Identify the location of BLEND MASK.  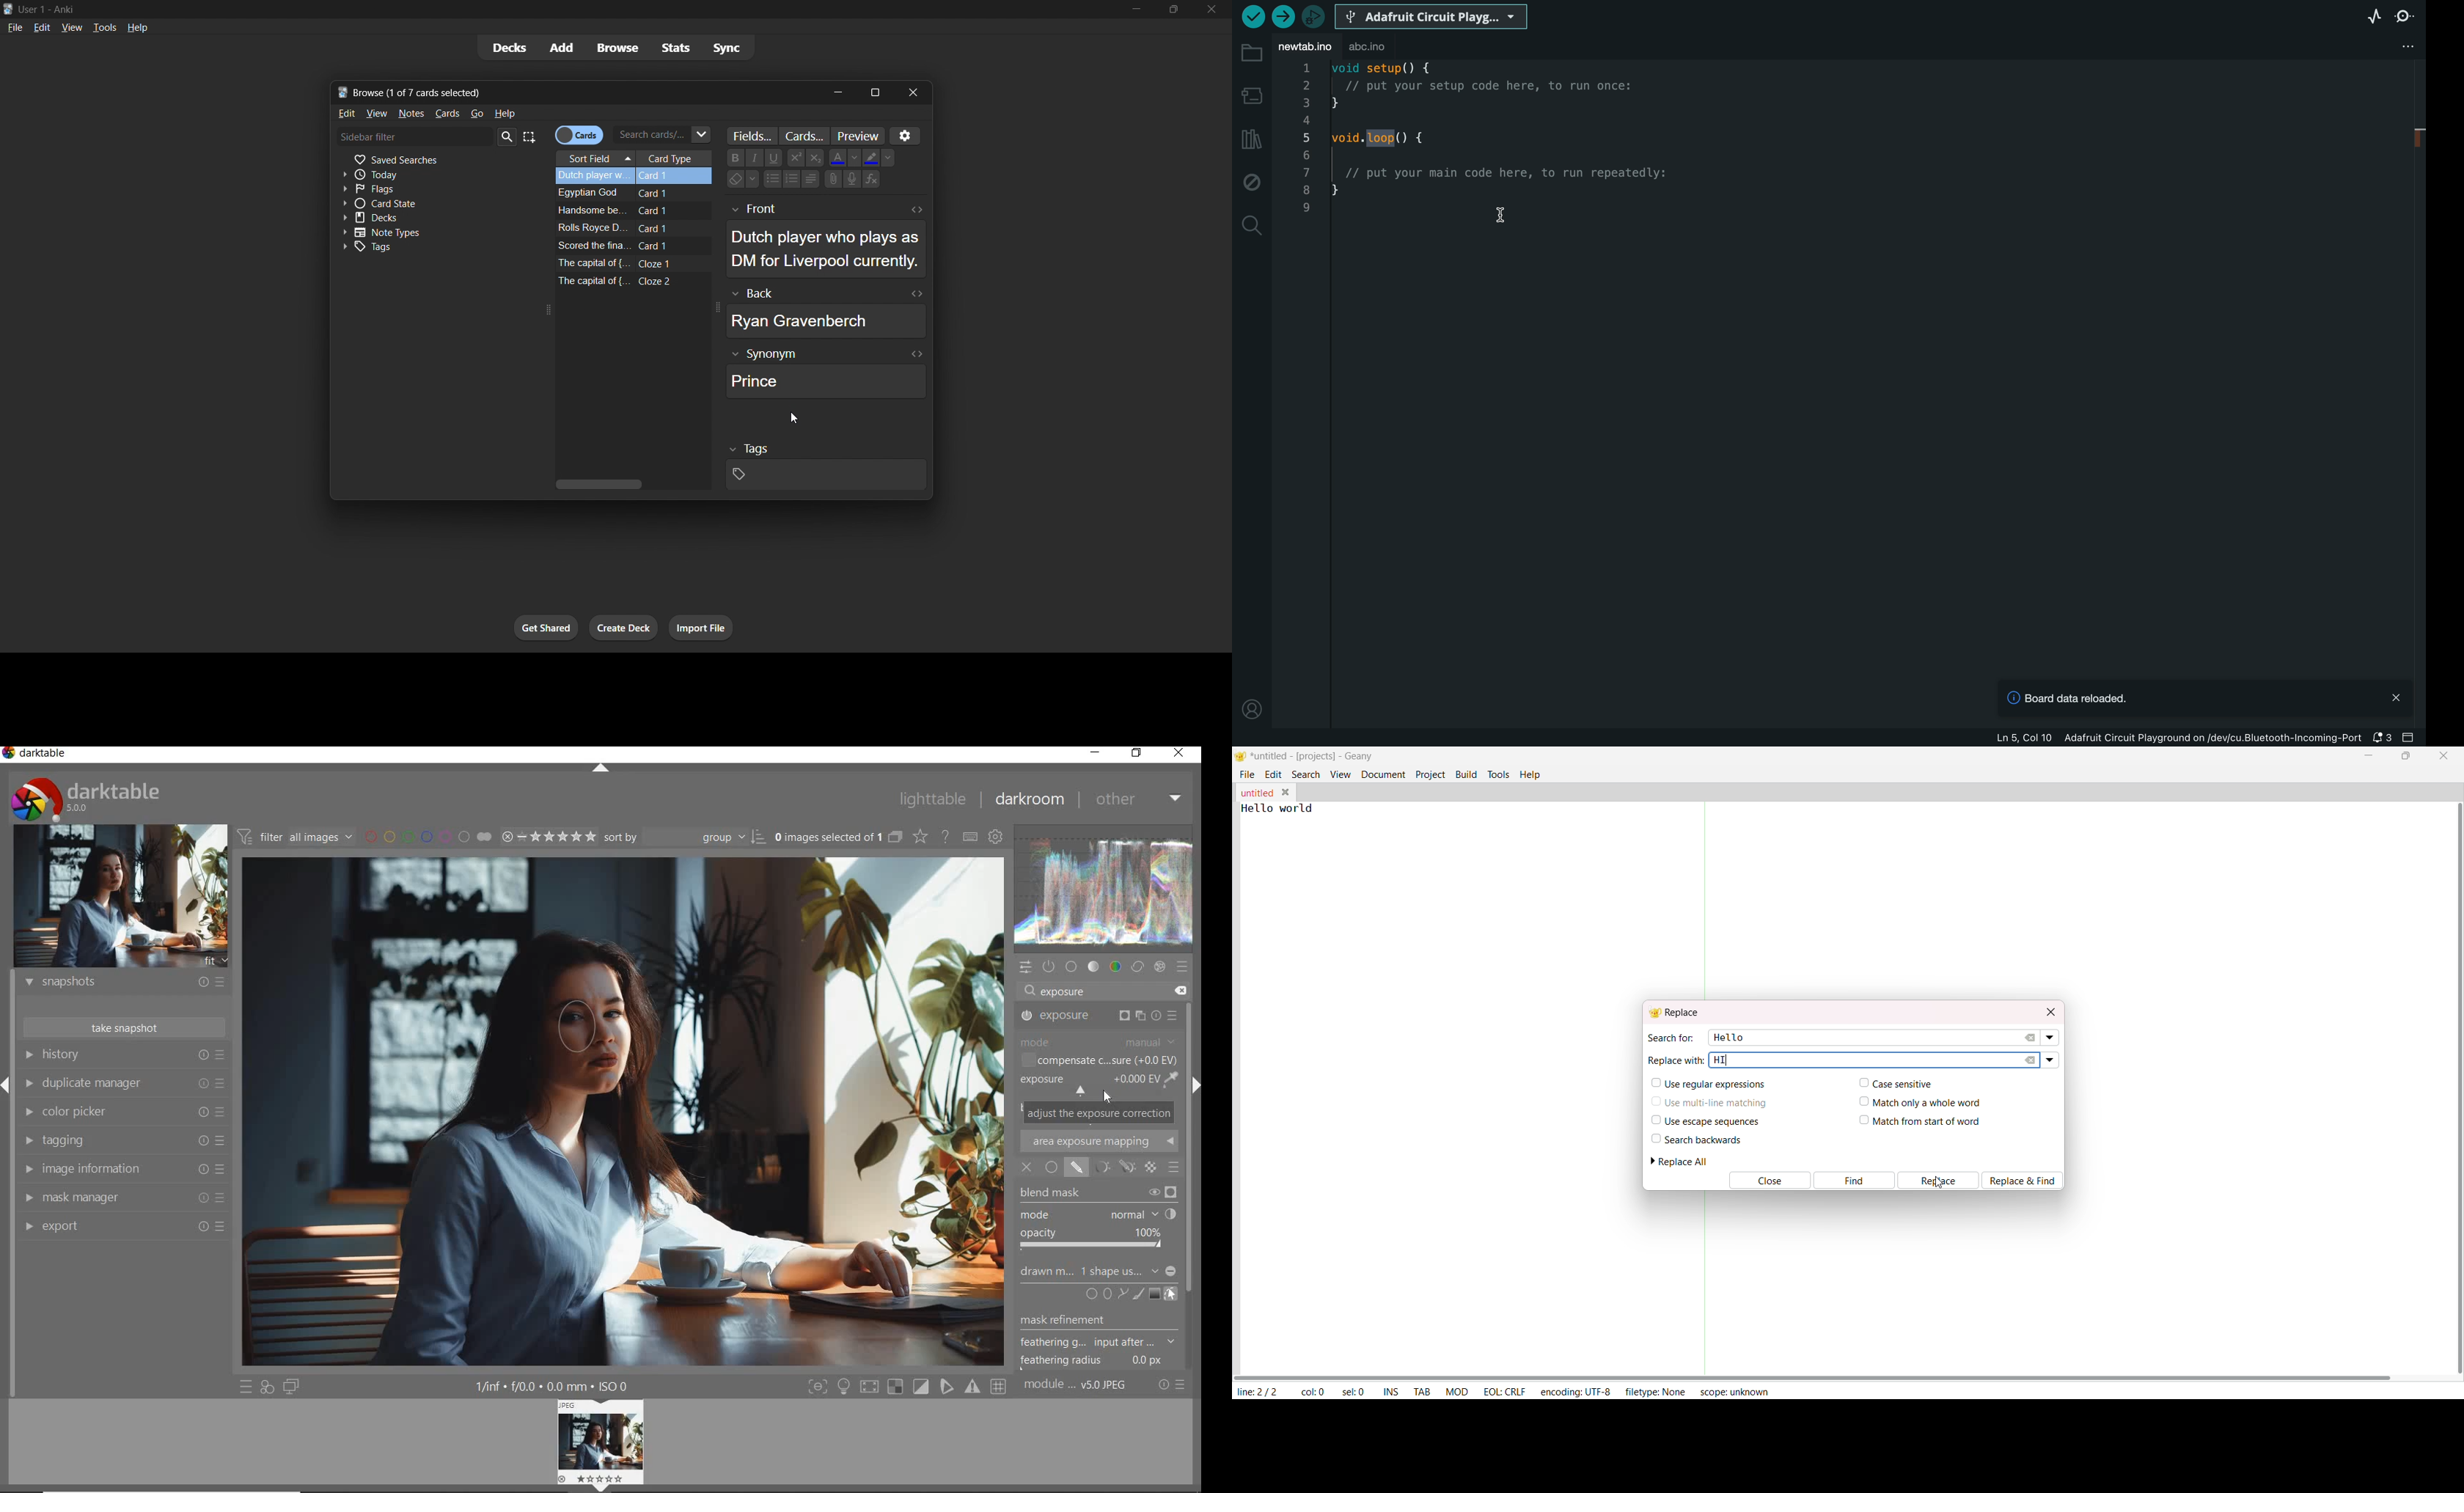
(1097, 1193).